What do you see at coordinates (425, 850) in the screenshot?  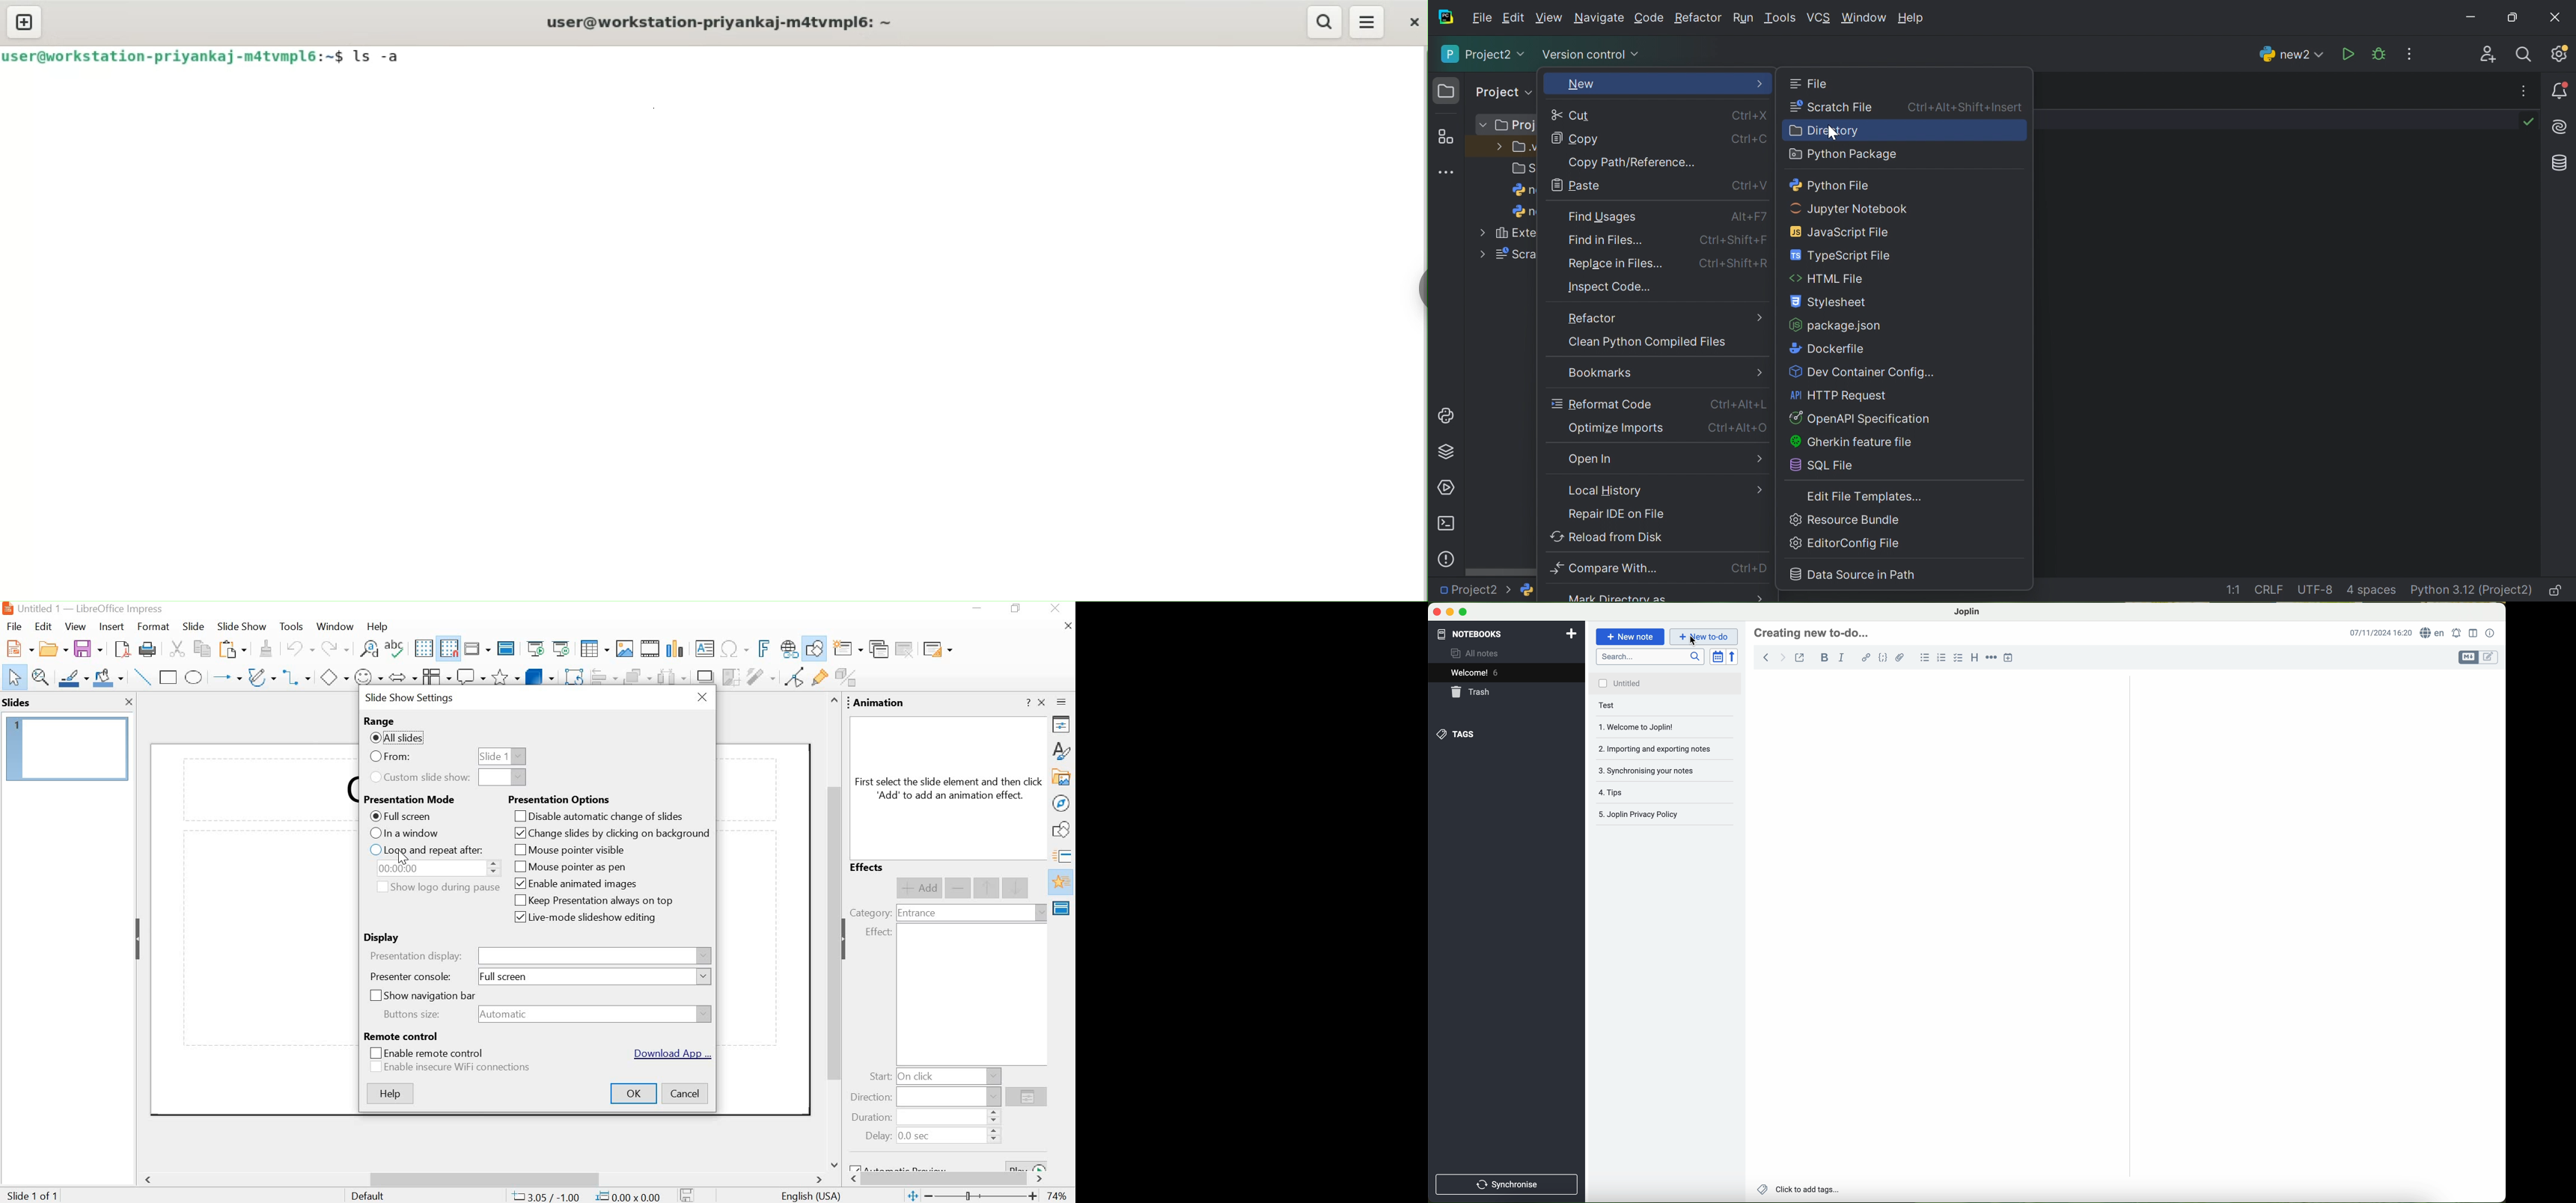 I see `loop and repeat after` at bounding box center [425, 850].